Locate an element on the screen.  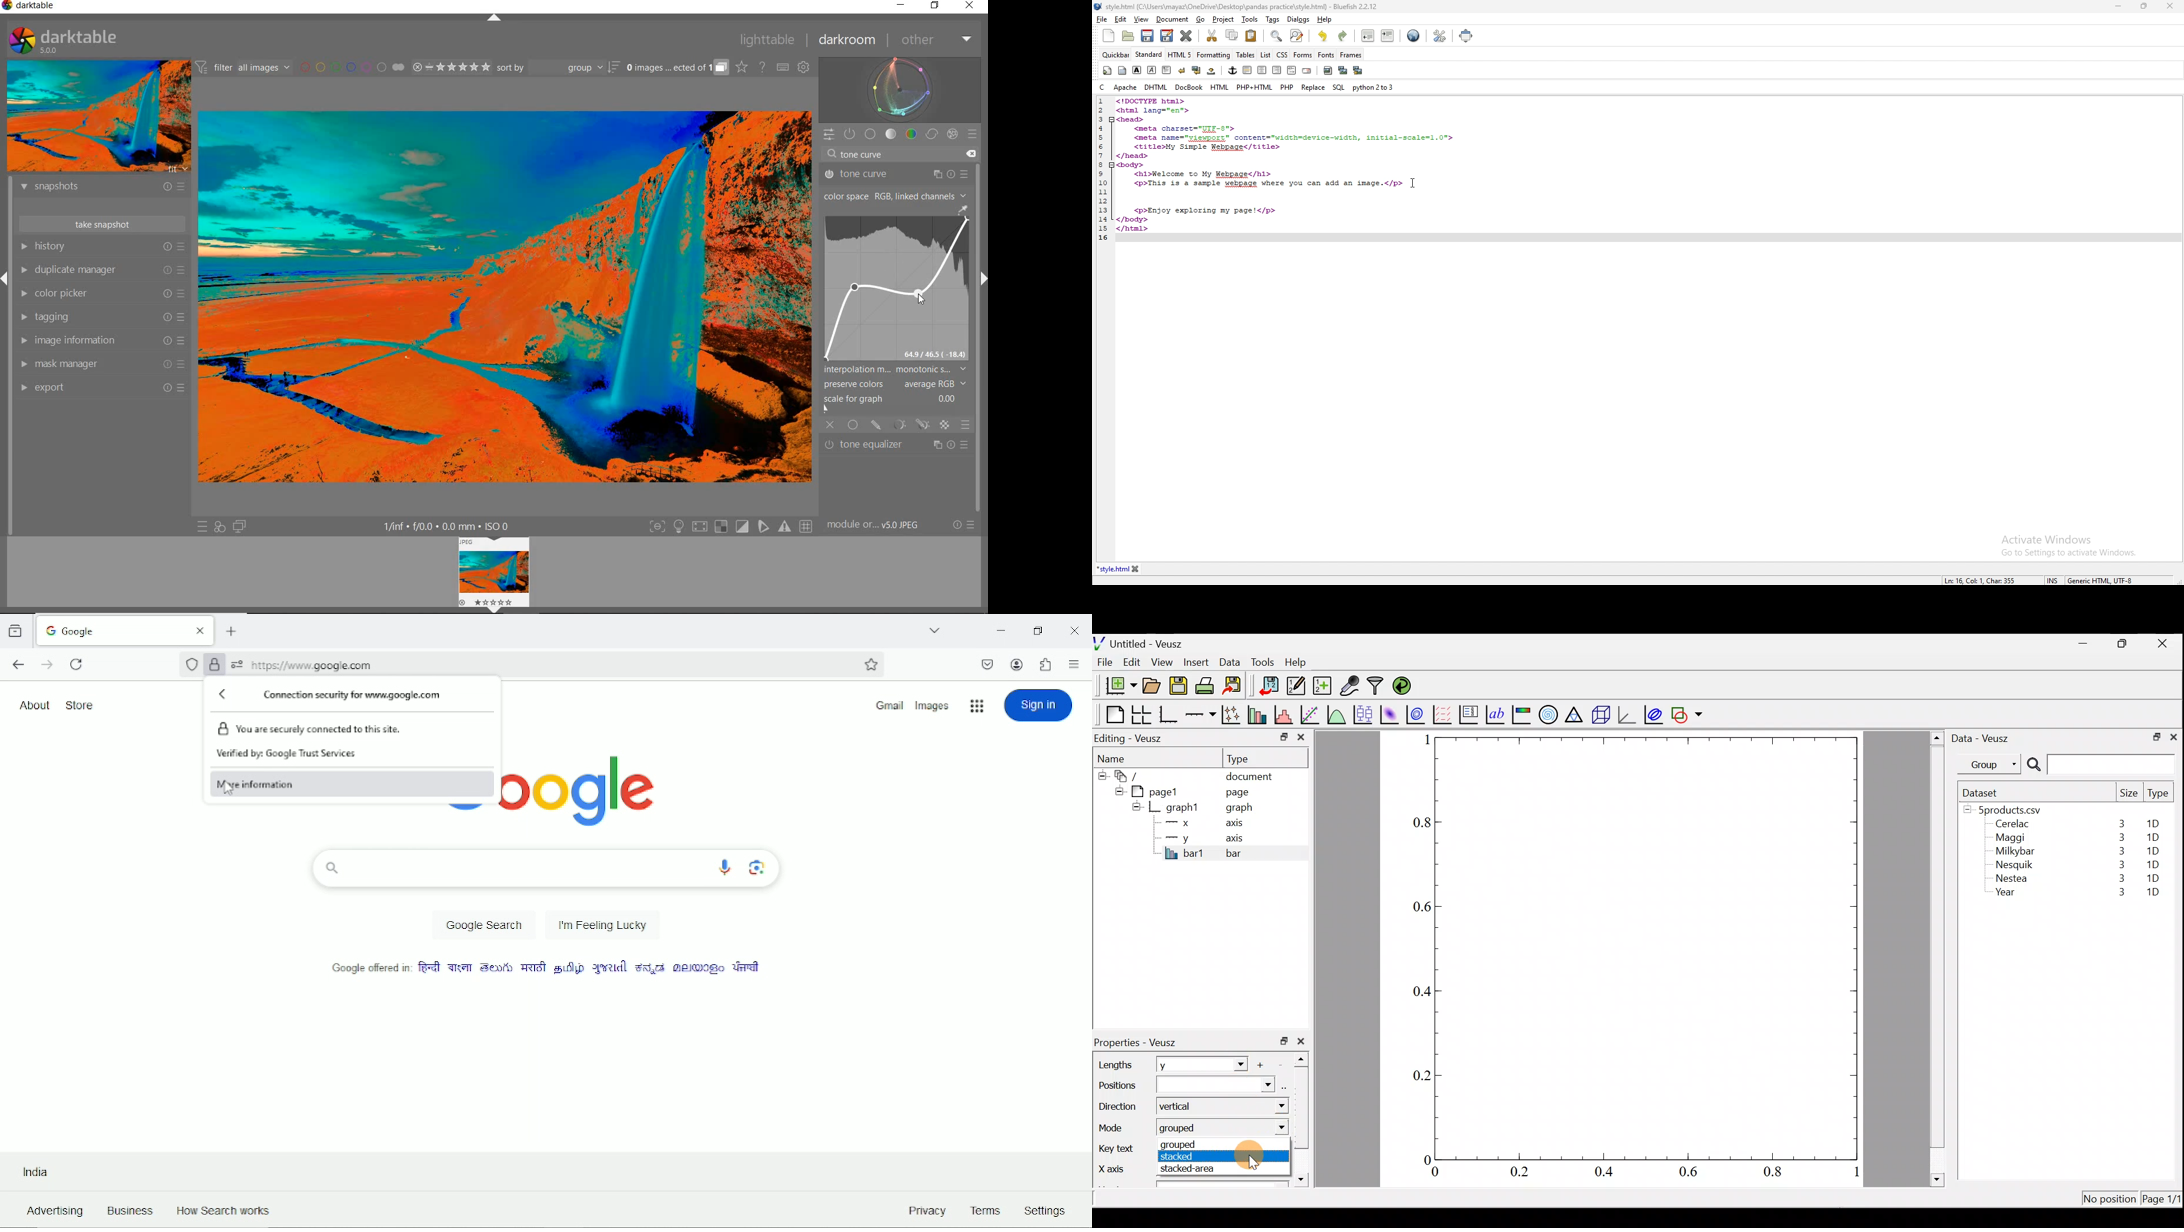
You have granted this website additional permissions is located at coordinates (237, 664).